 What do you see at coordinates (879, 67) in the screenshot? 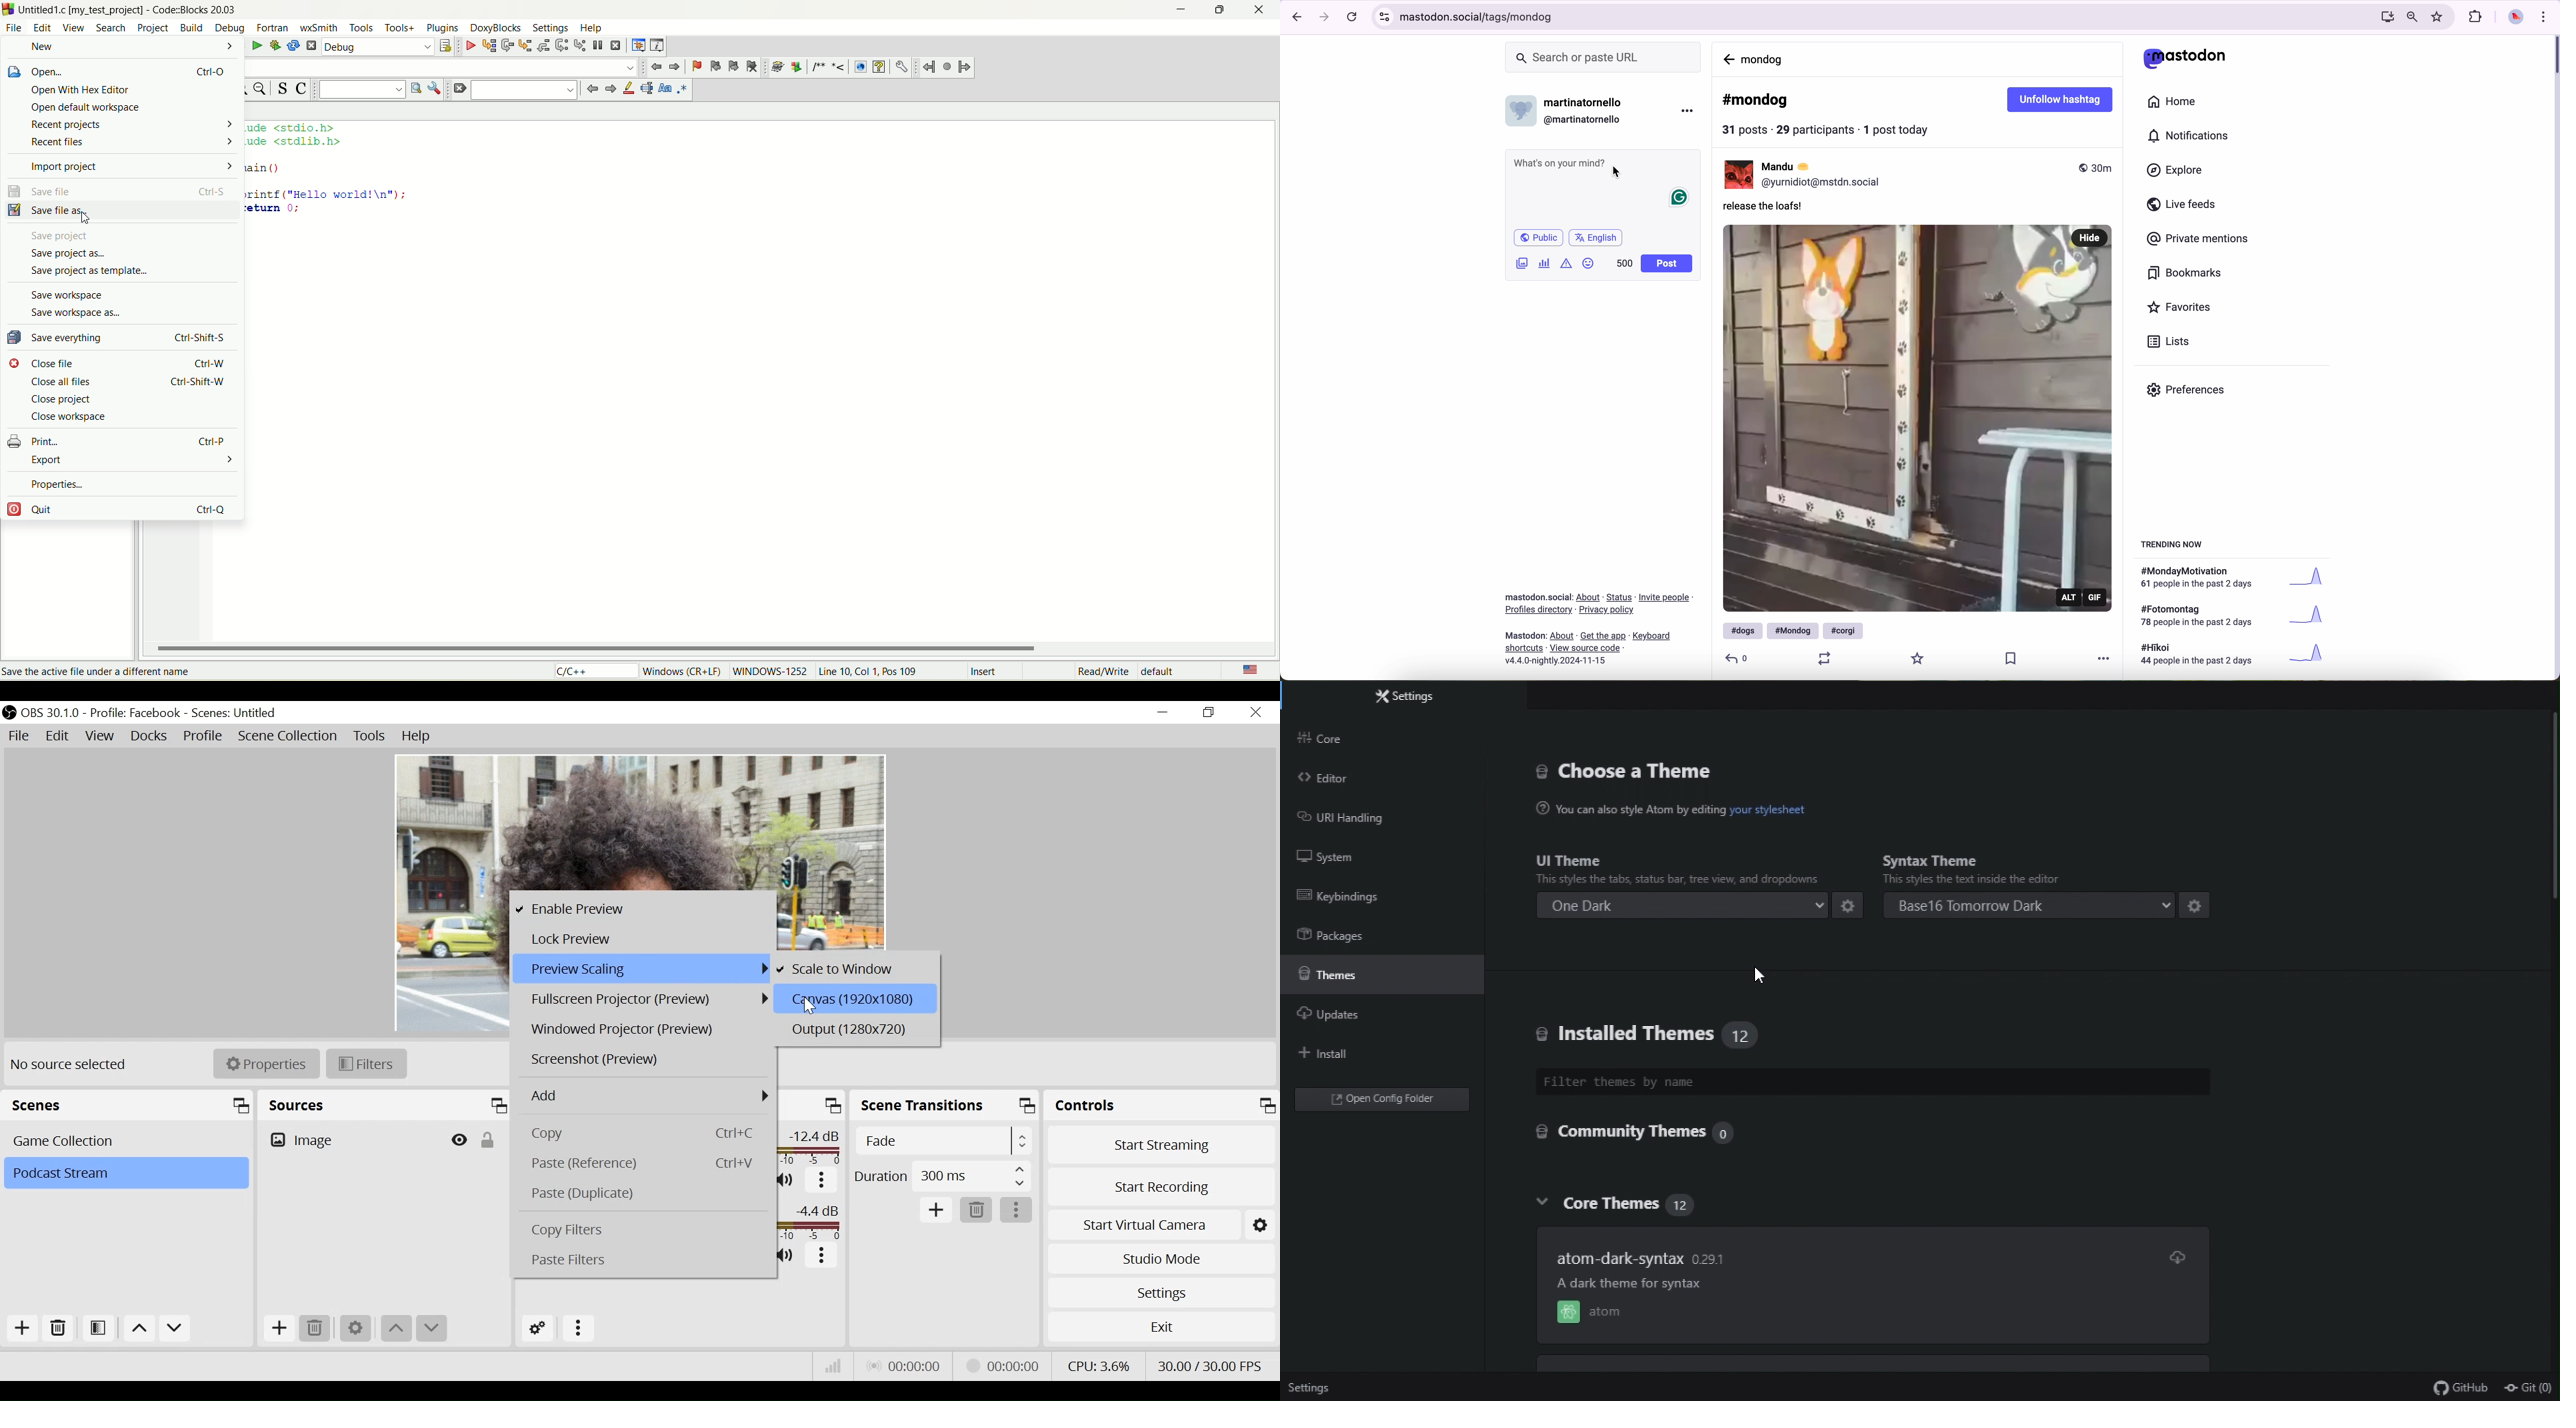
I see `CHM` at bounding box center [879, 67].